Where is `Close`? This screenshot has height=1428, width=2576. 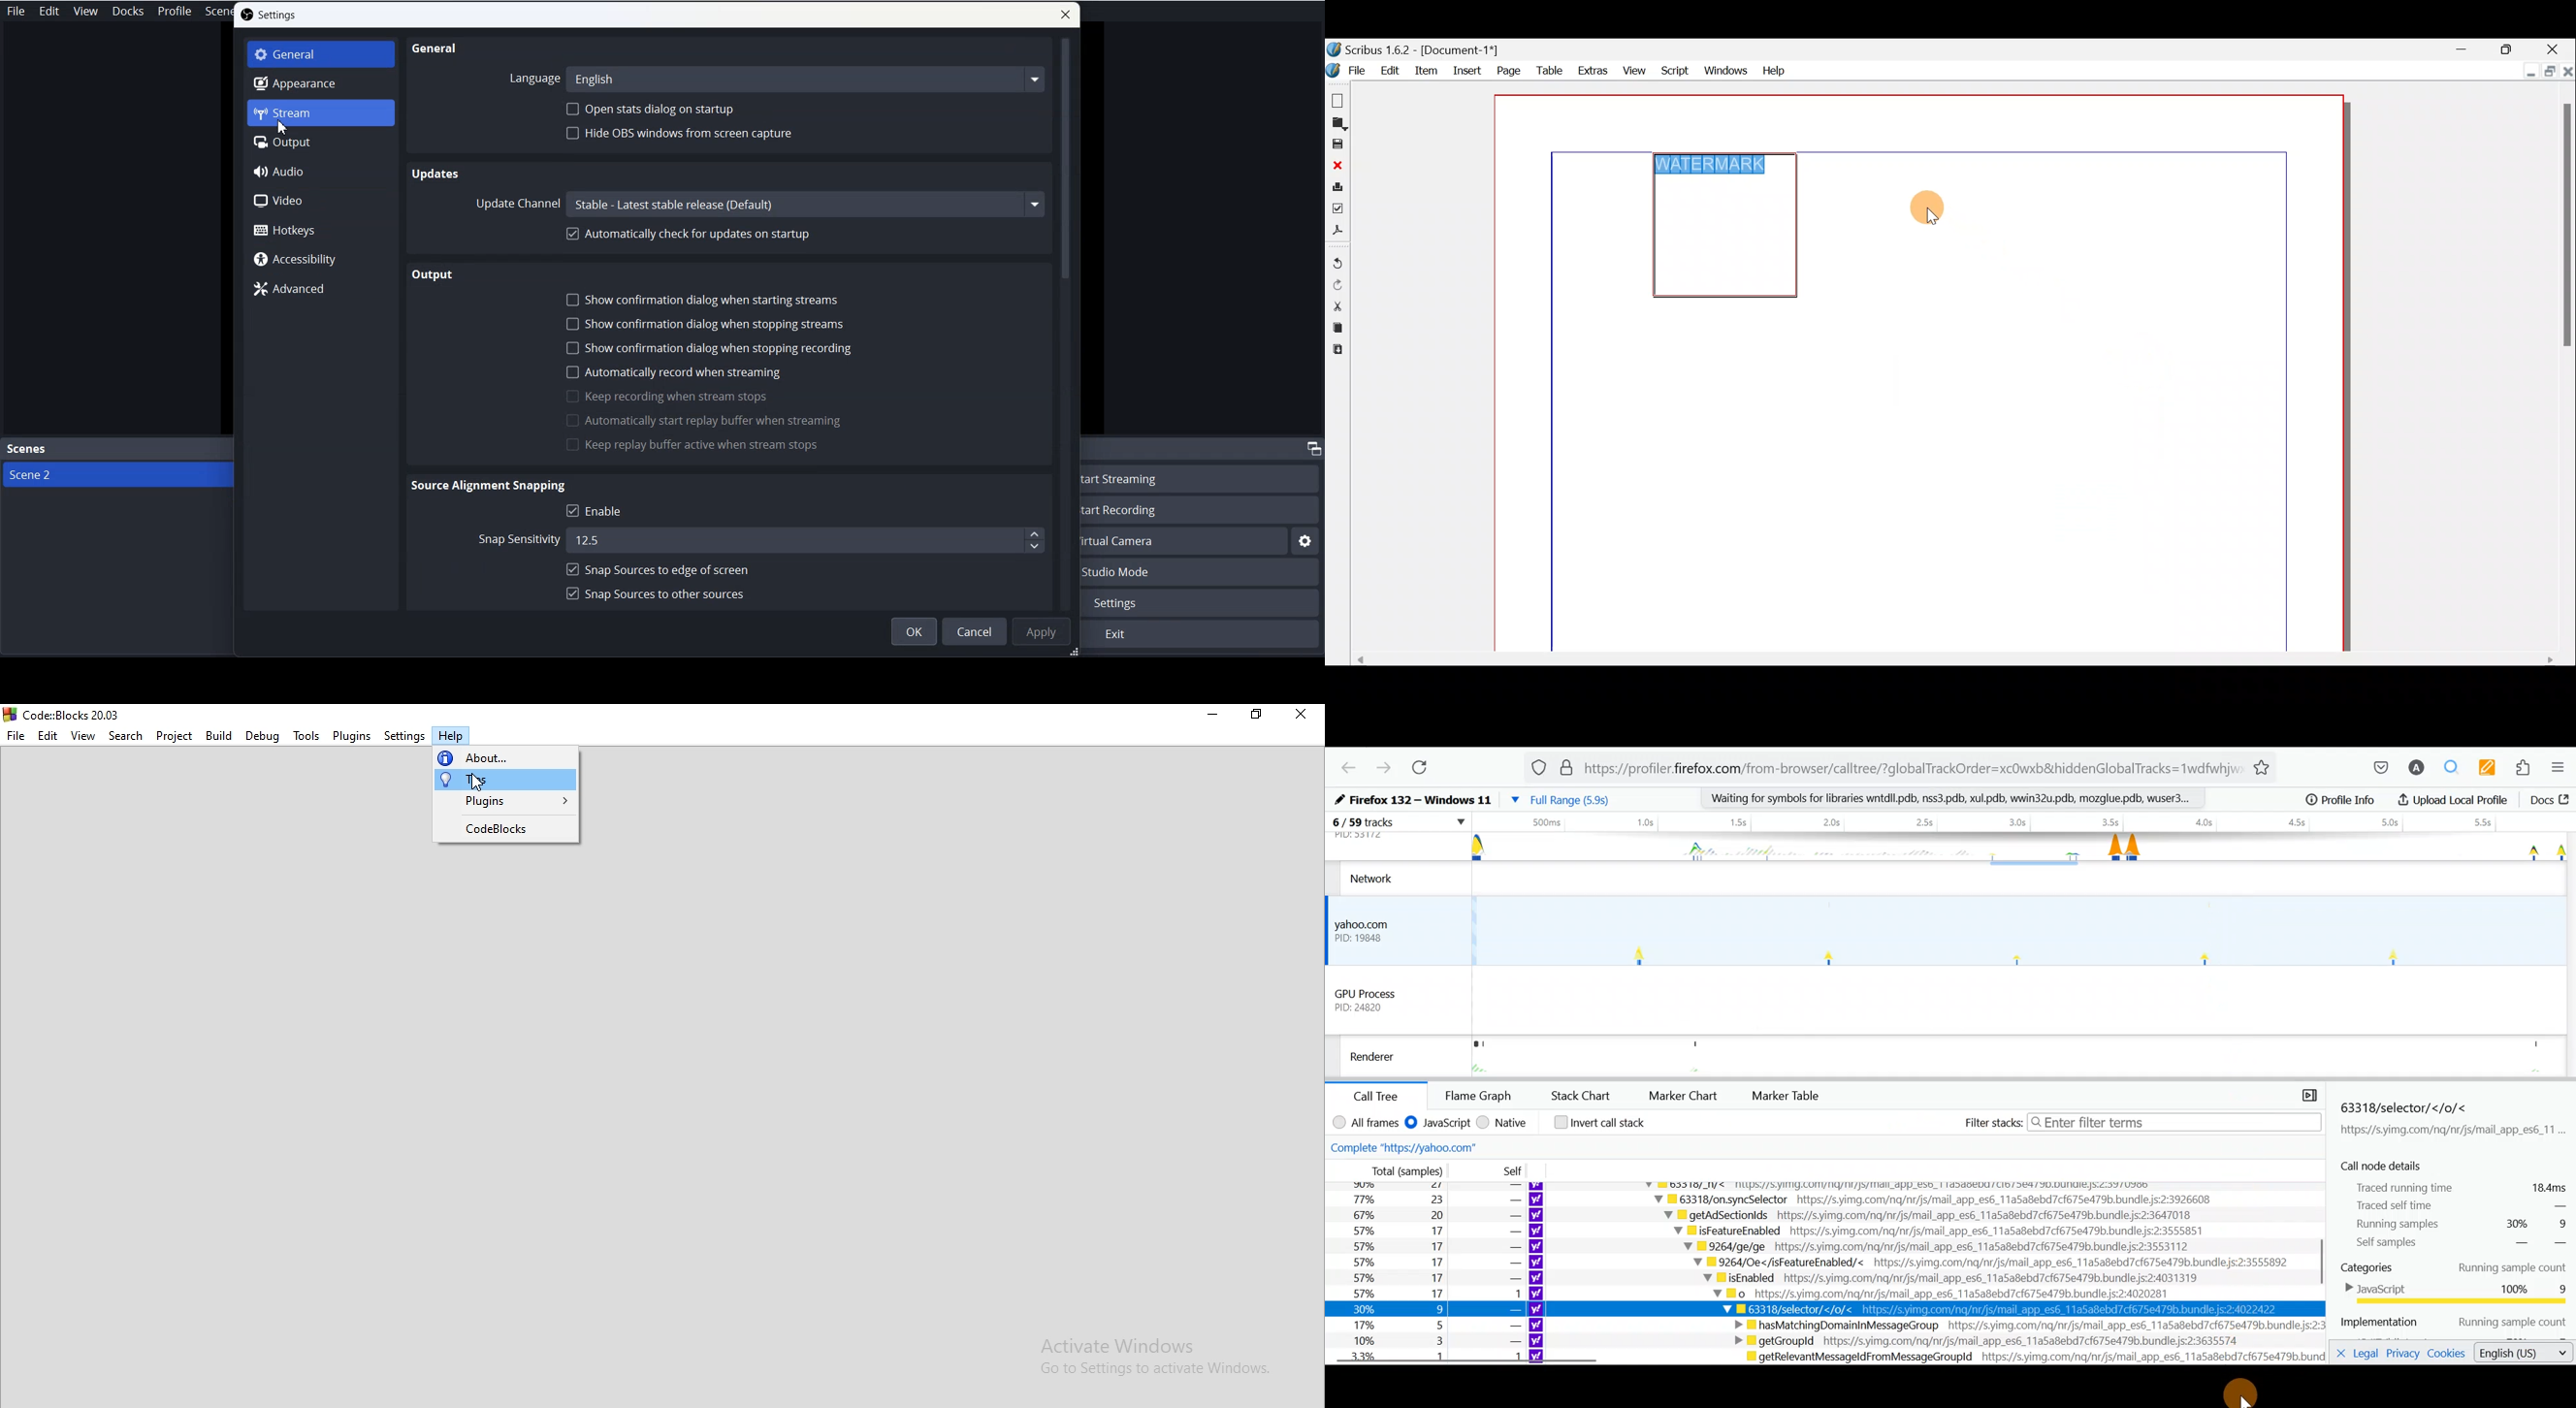
Close is located at coordinates (1065, 14).